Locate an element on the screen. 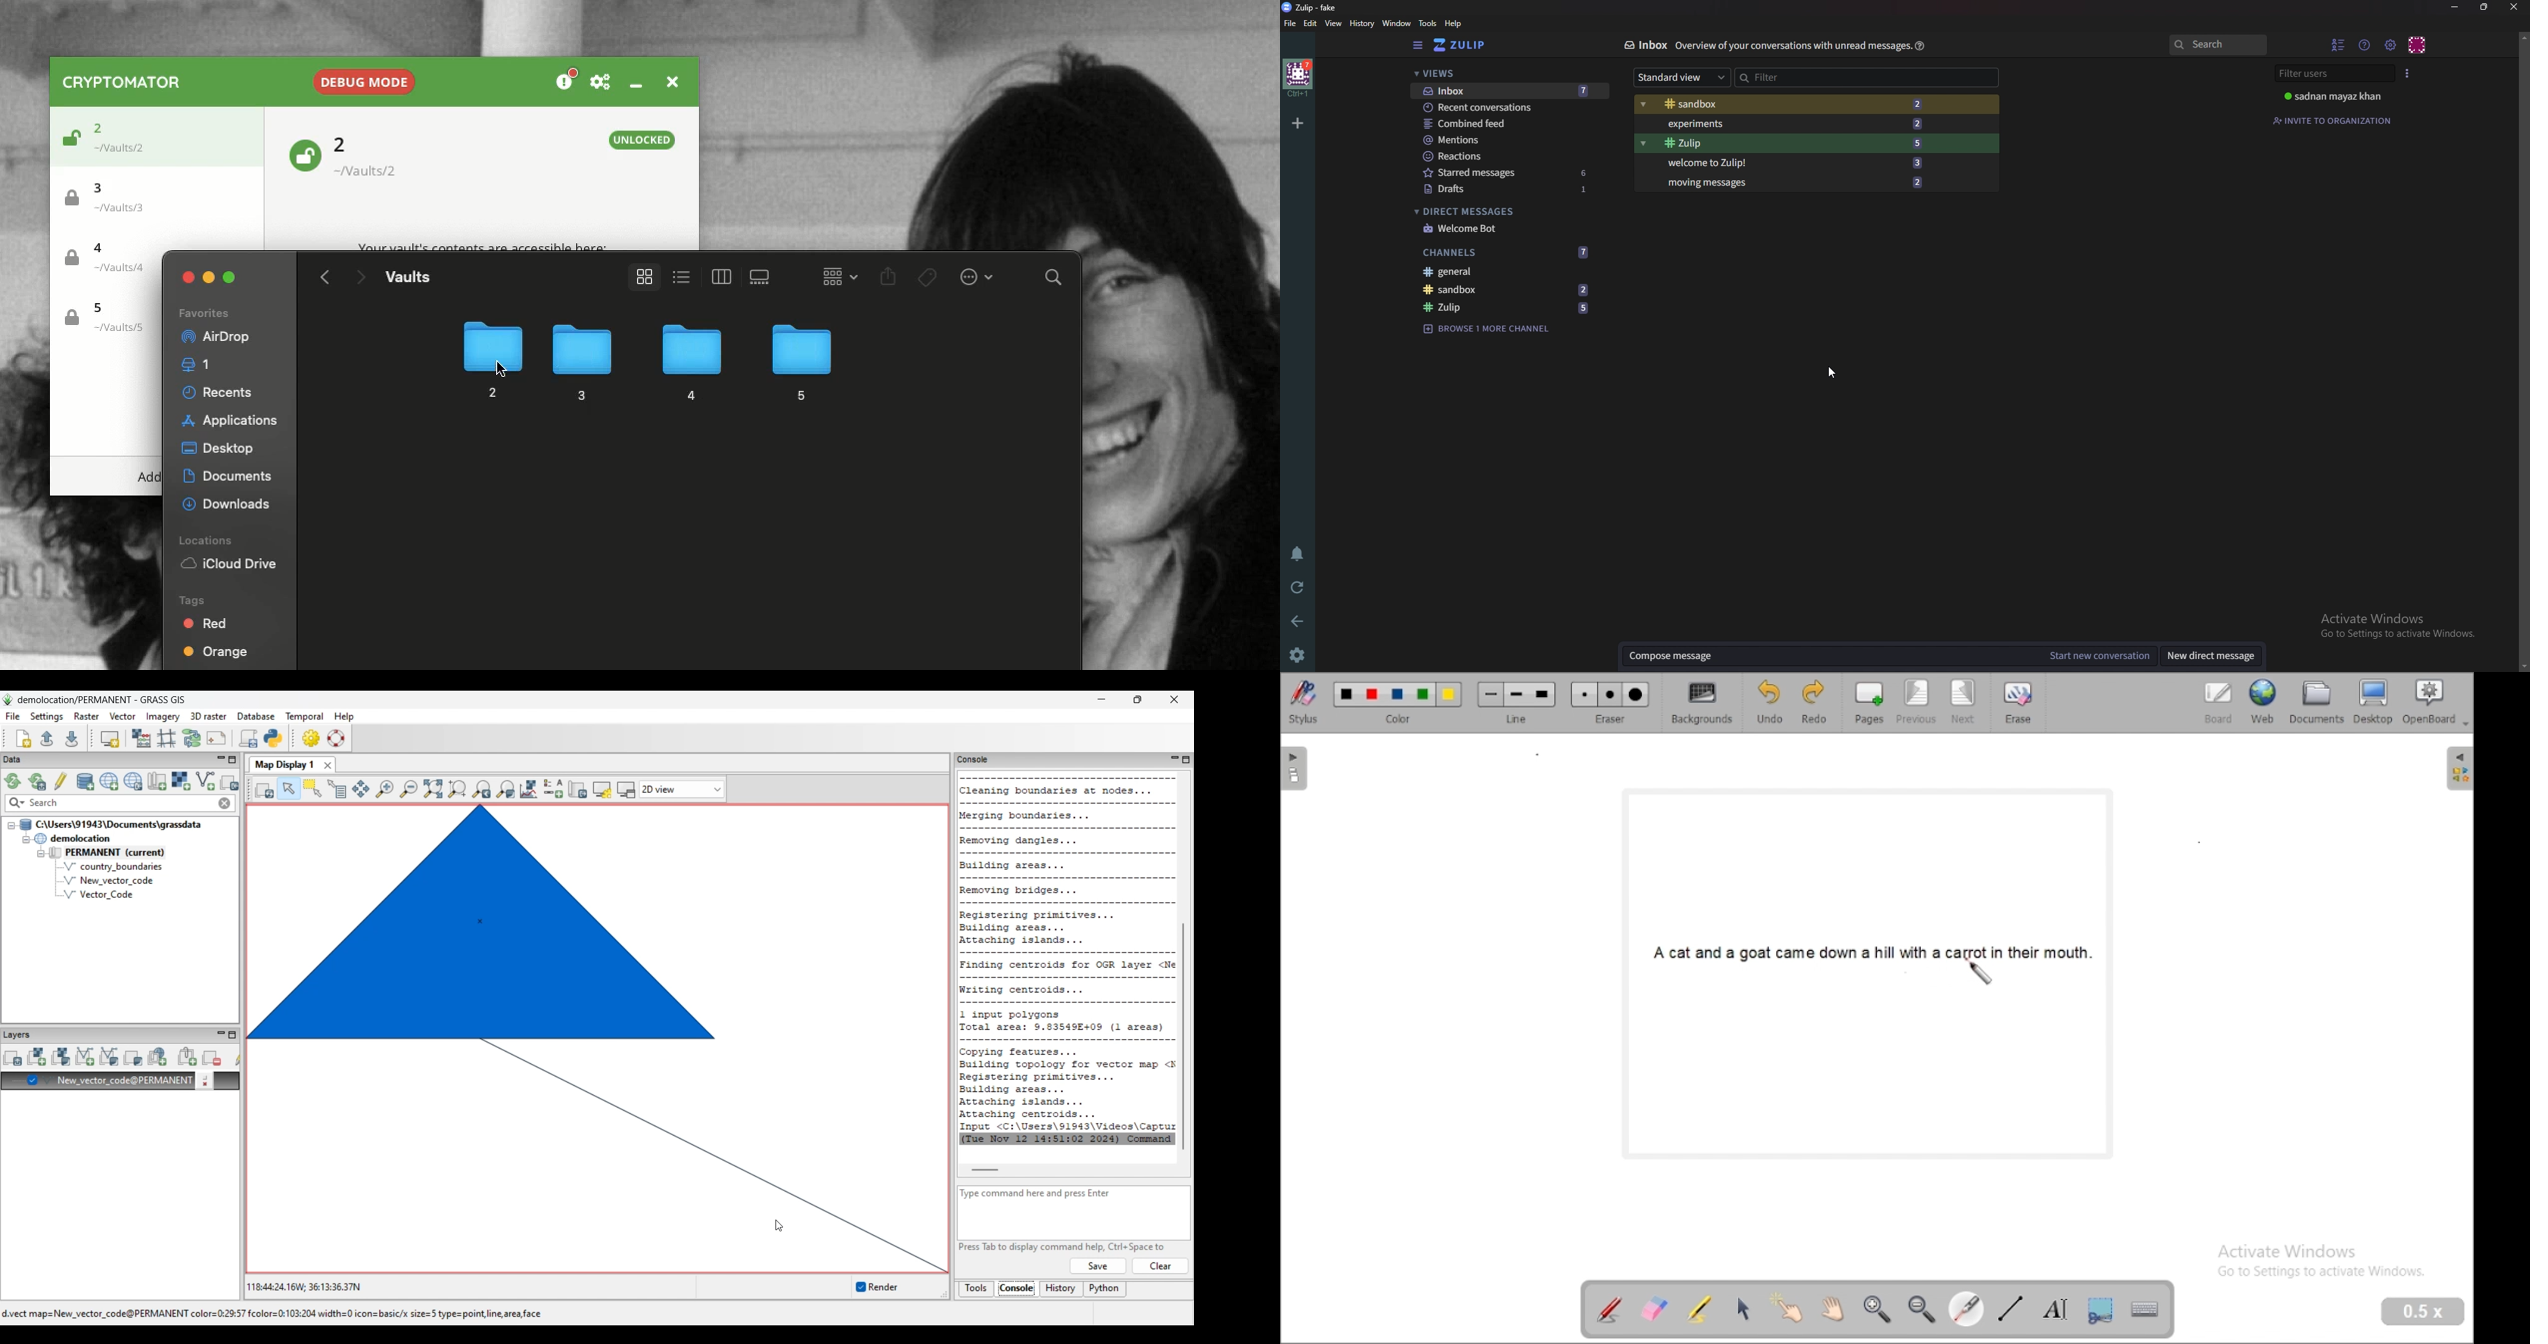 Image resolution: width=2548 pixels, height=1344 pixels. Hide sidebar is located at coordinates (1420, 44).